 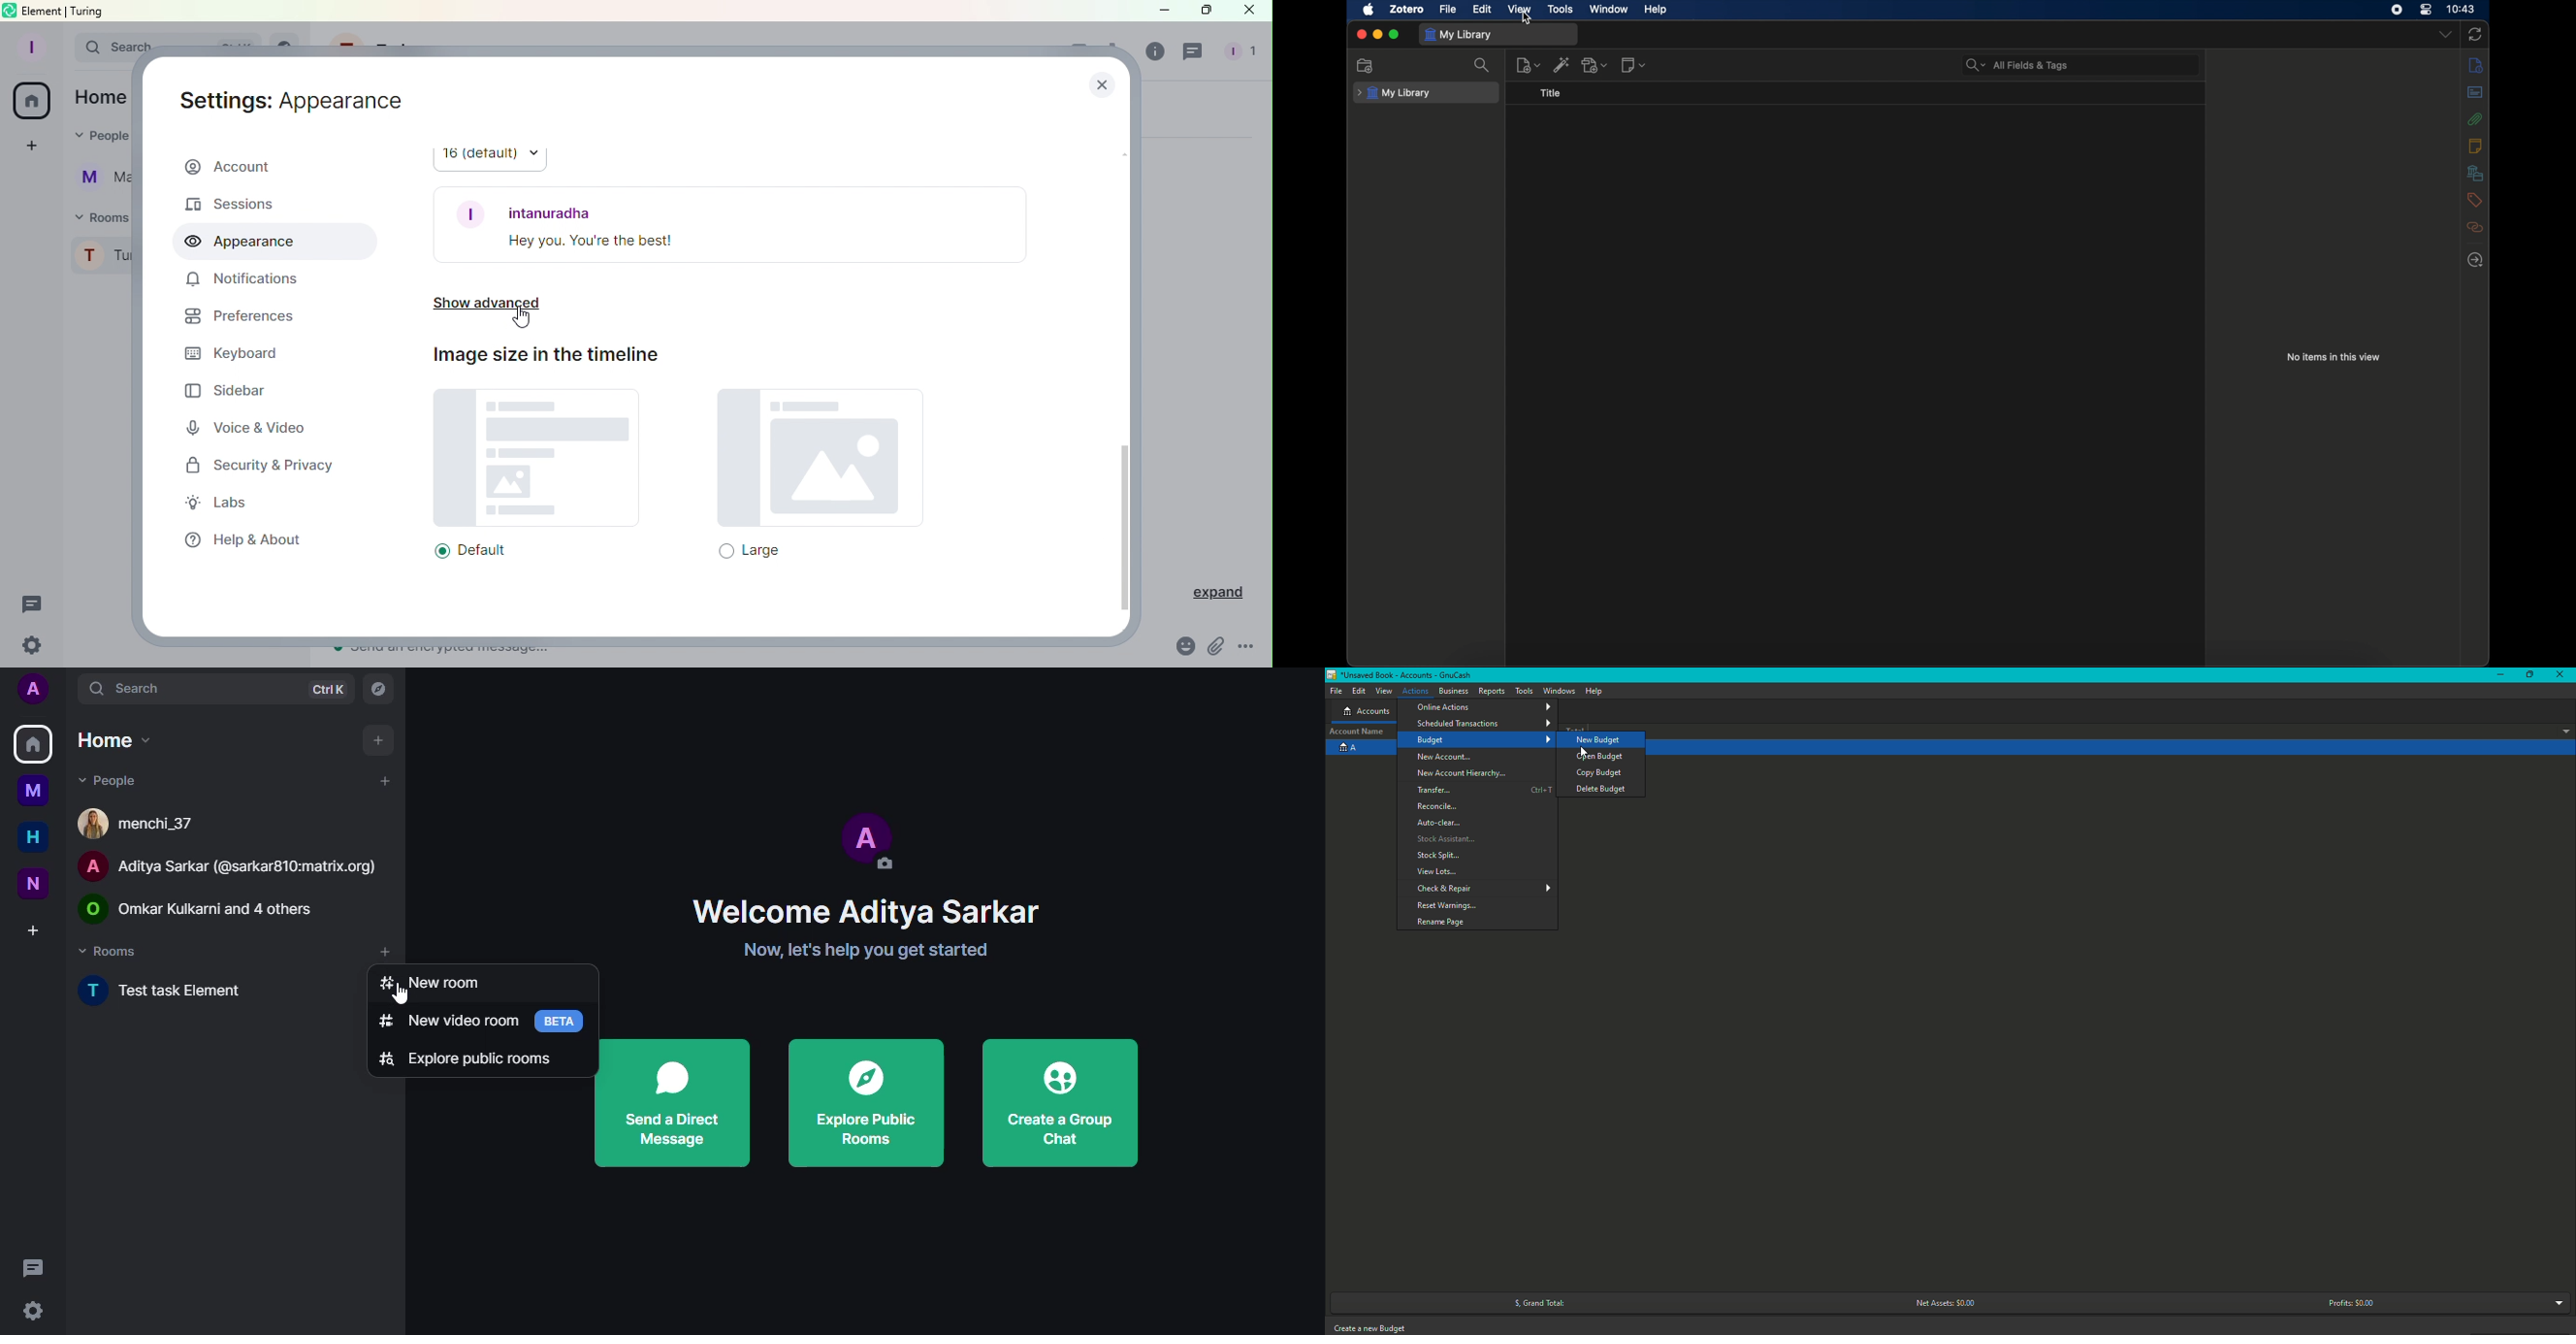 I want to click on explore public rooms, so click(x=469, y=1058).